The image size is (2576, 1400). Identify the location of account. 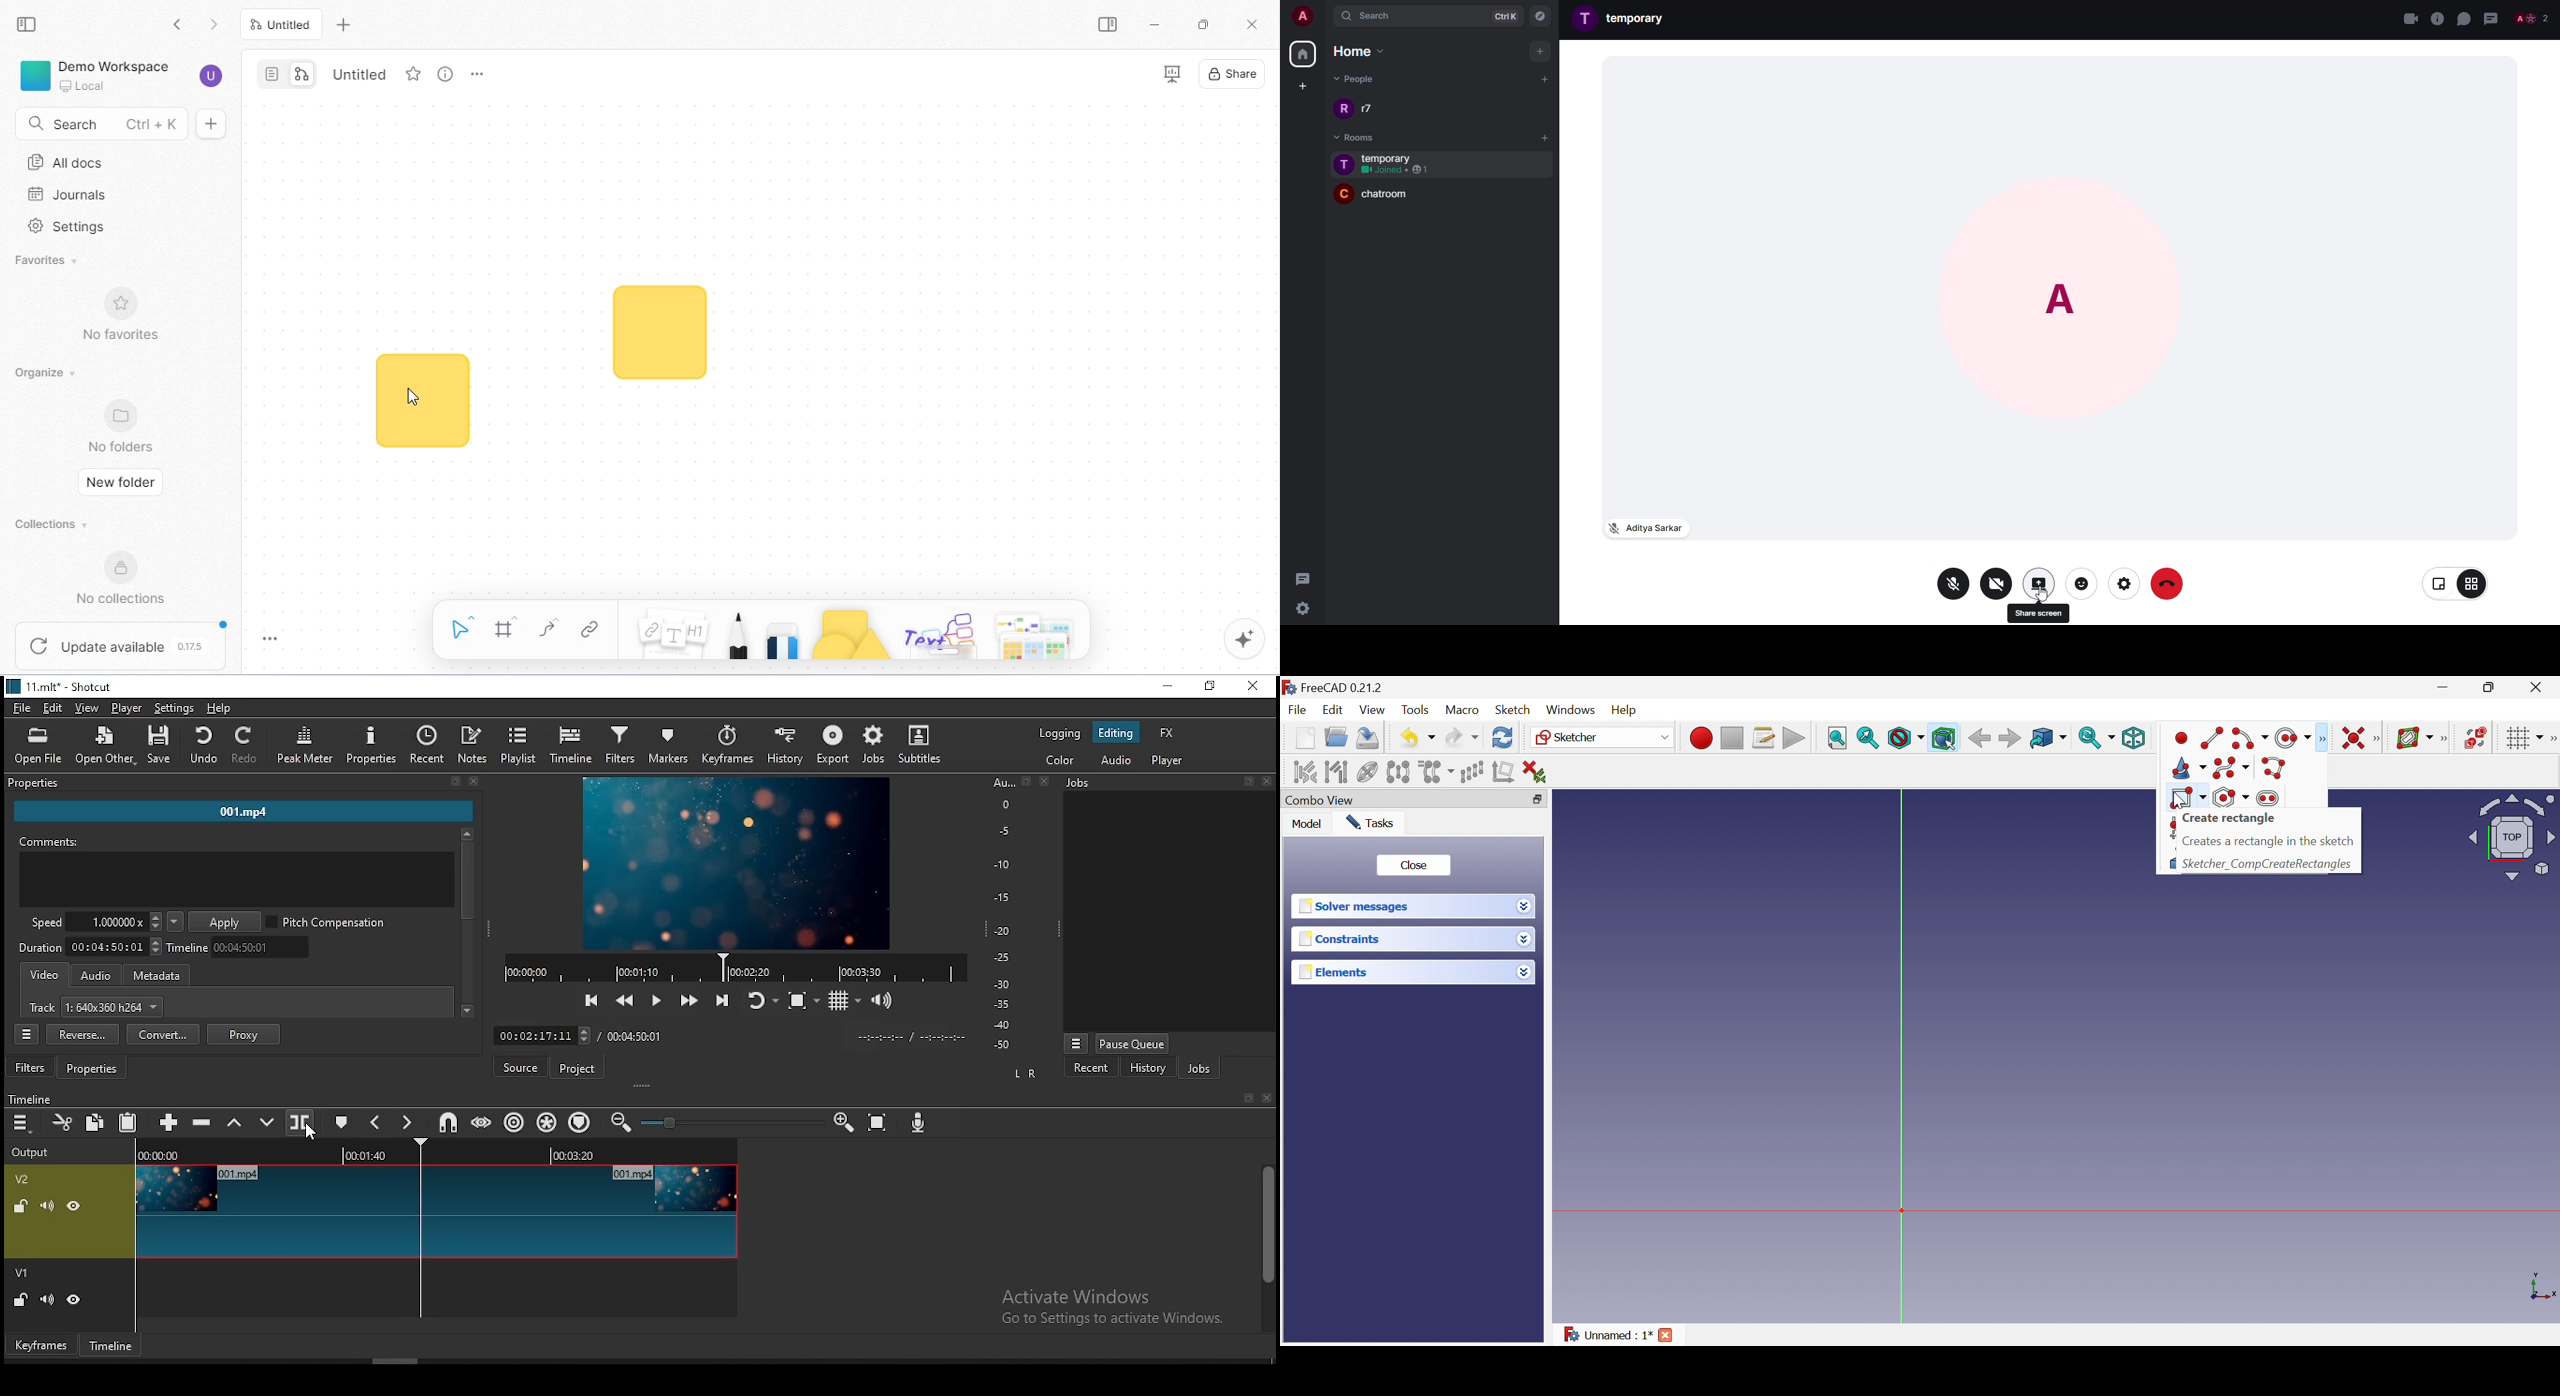
(1304, 18).